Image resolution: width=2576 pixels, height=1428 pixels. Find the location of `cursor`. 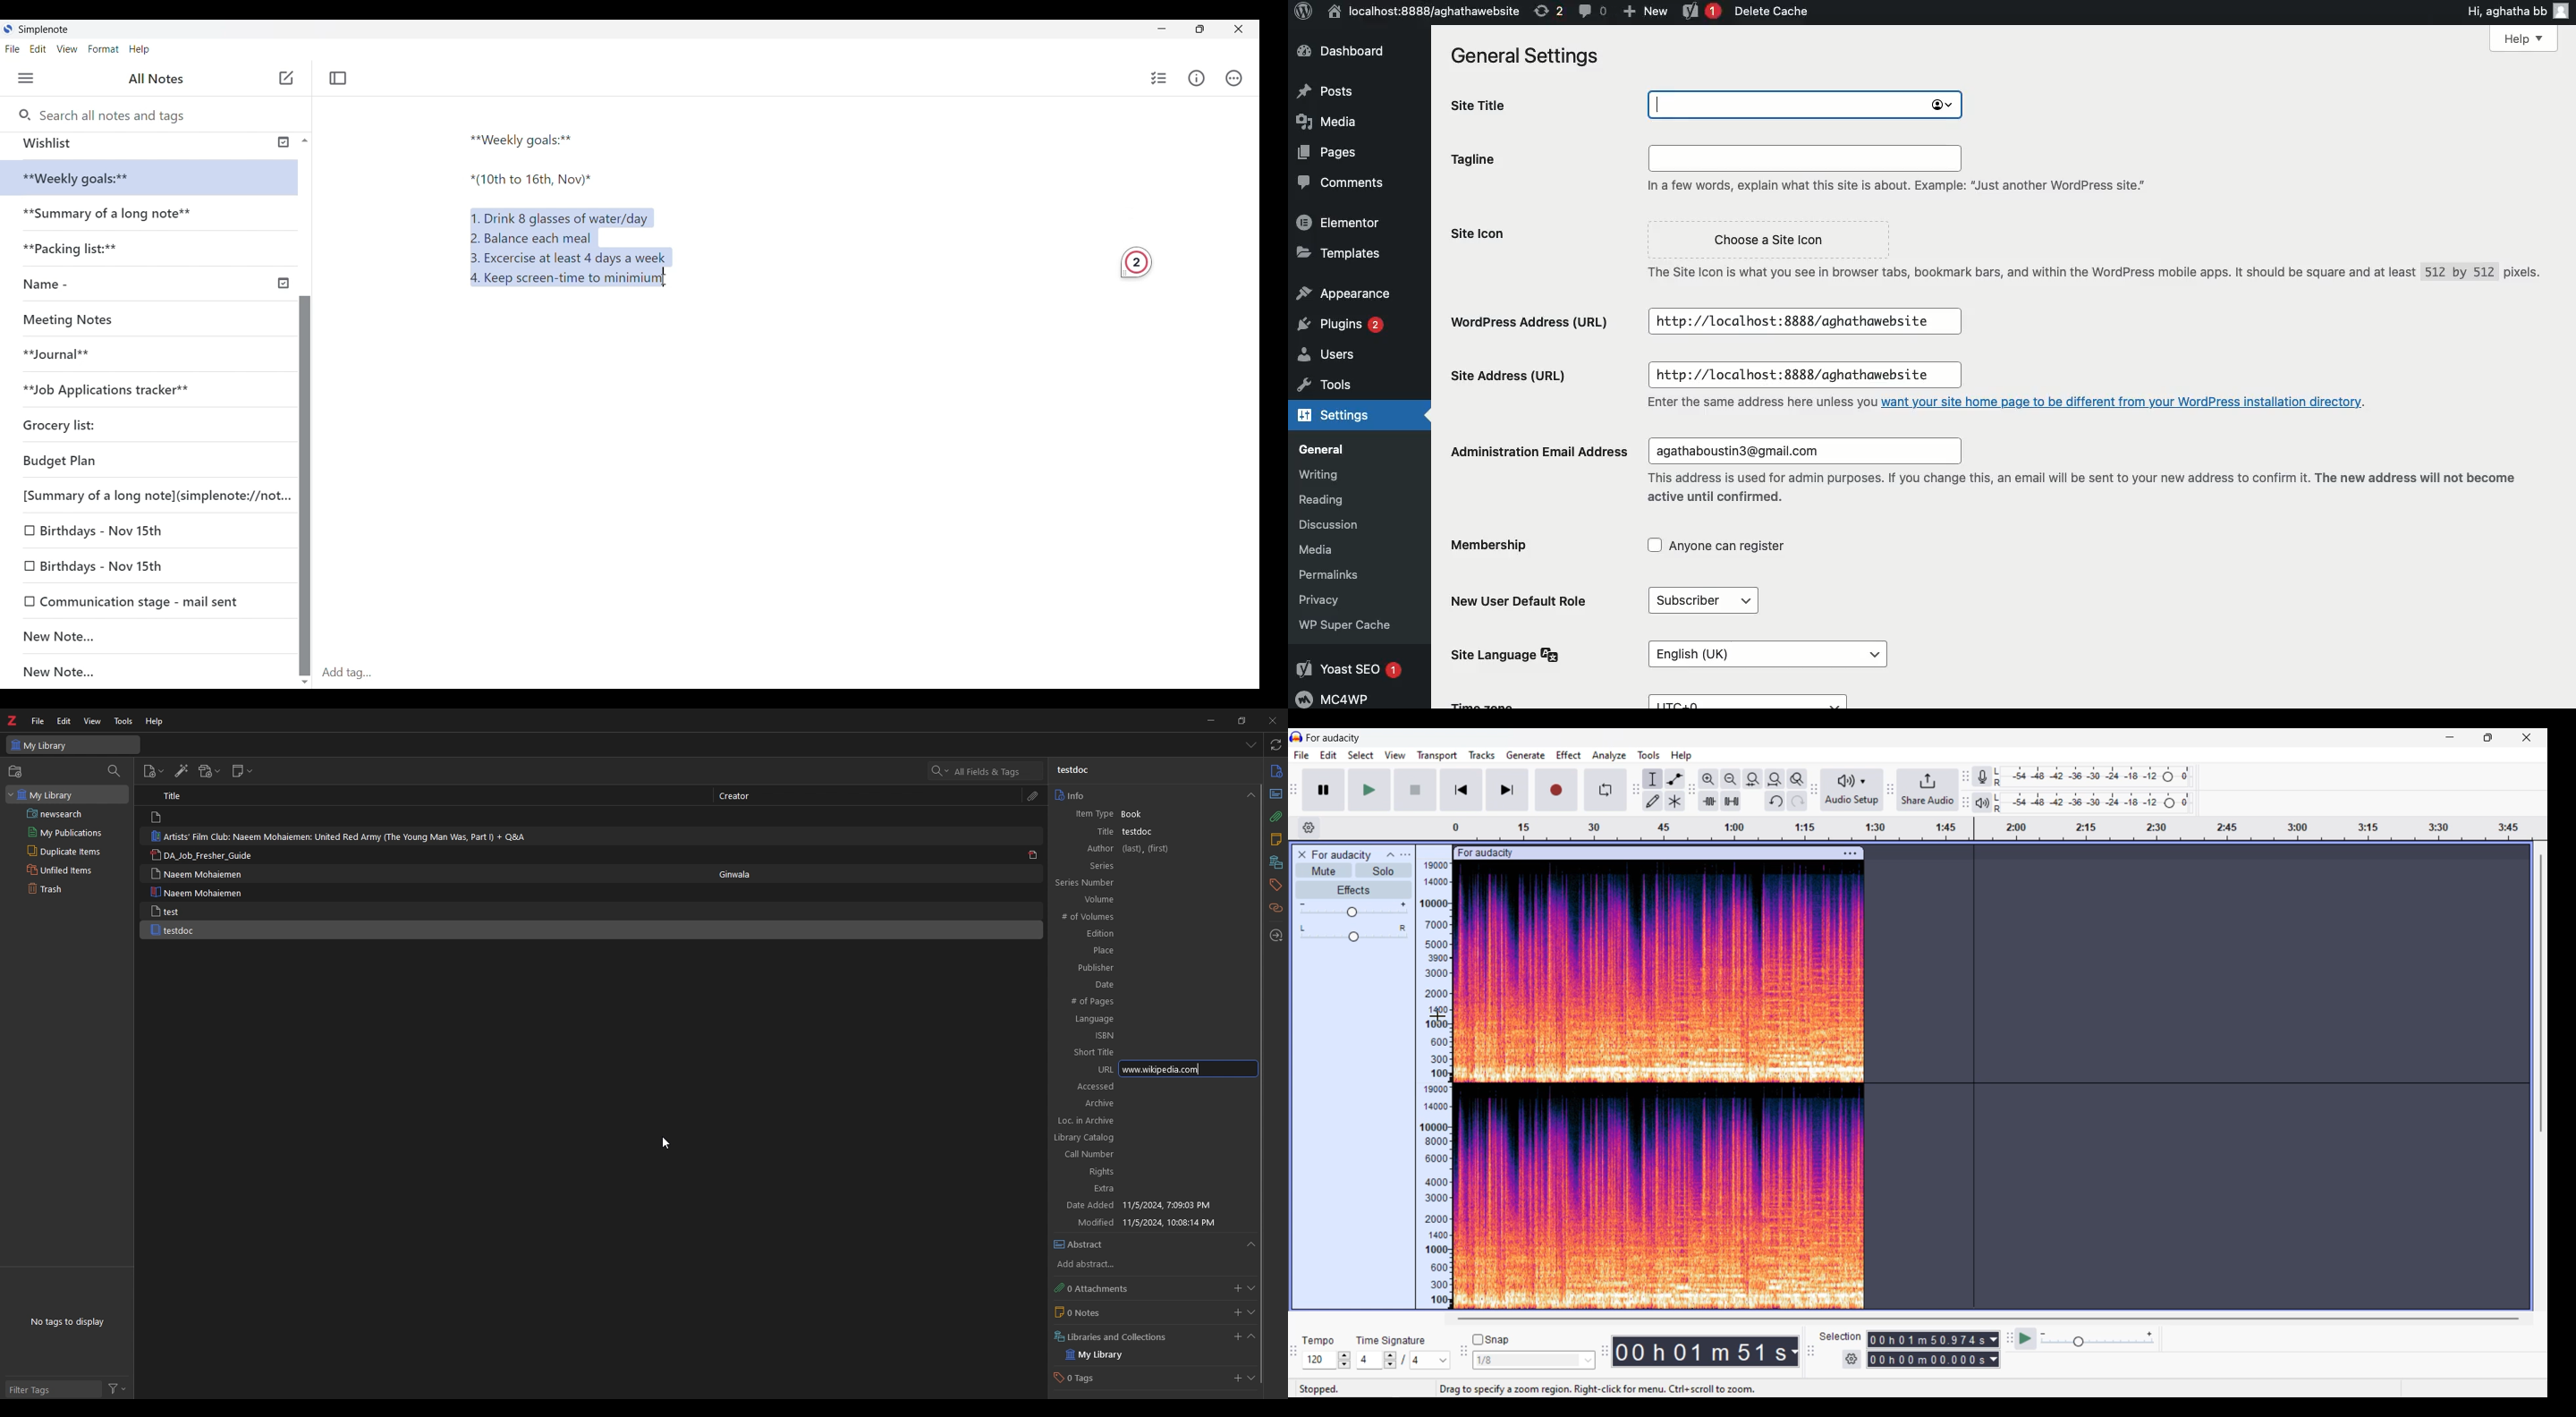

cursor is located at coordinates (665, 1145).